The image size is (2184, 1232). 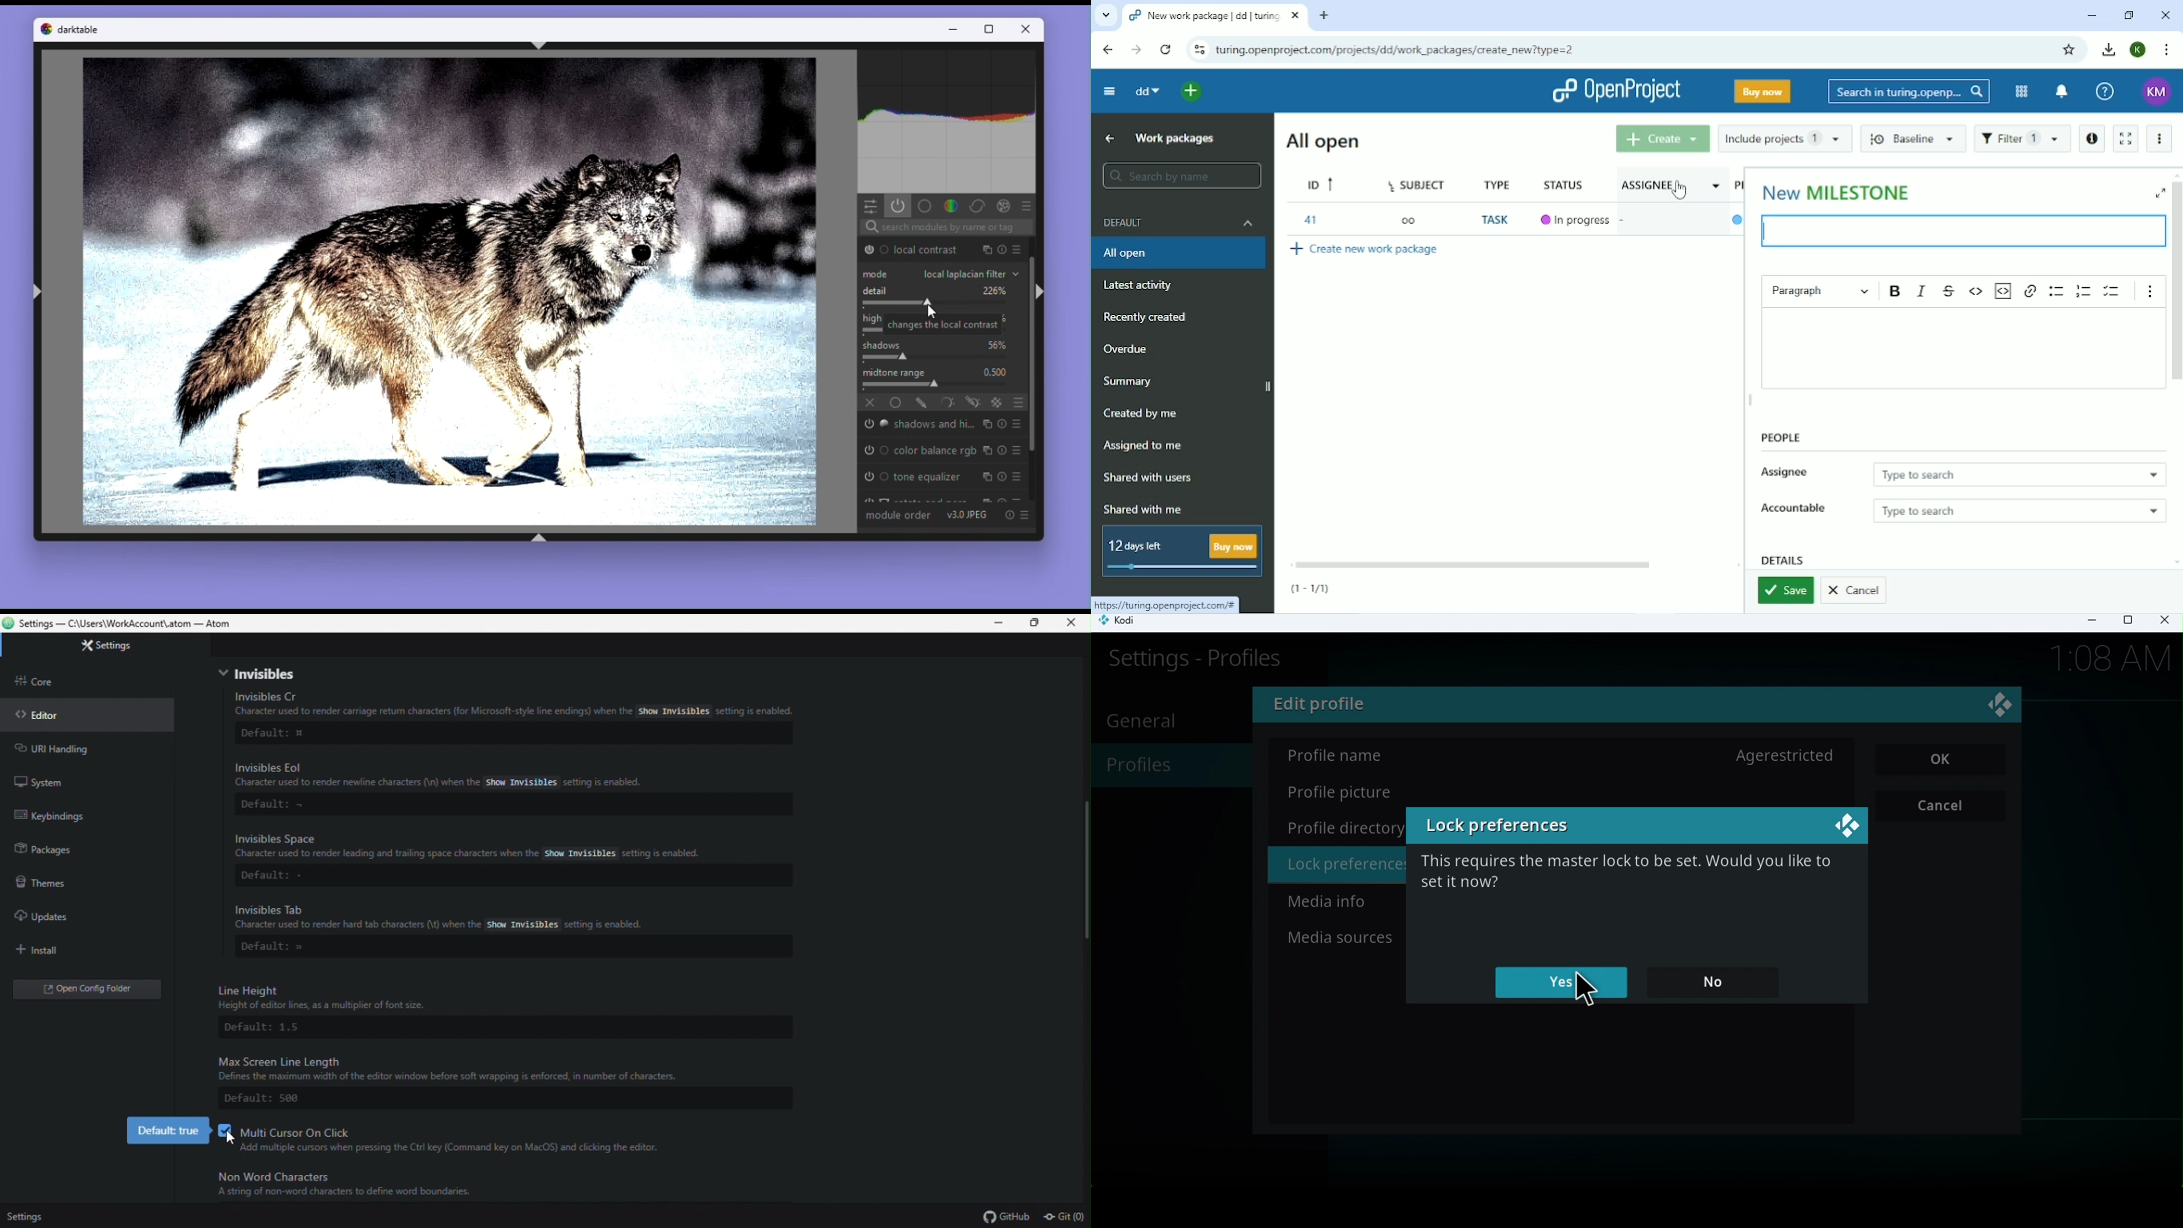 I want to click on typing cursor, so click(x=1763, y=232).